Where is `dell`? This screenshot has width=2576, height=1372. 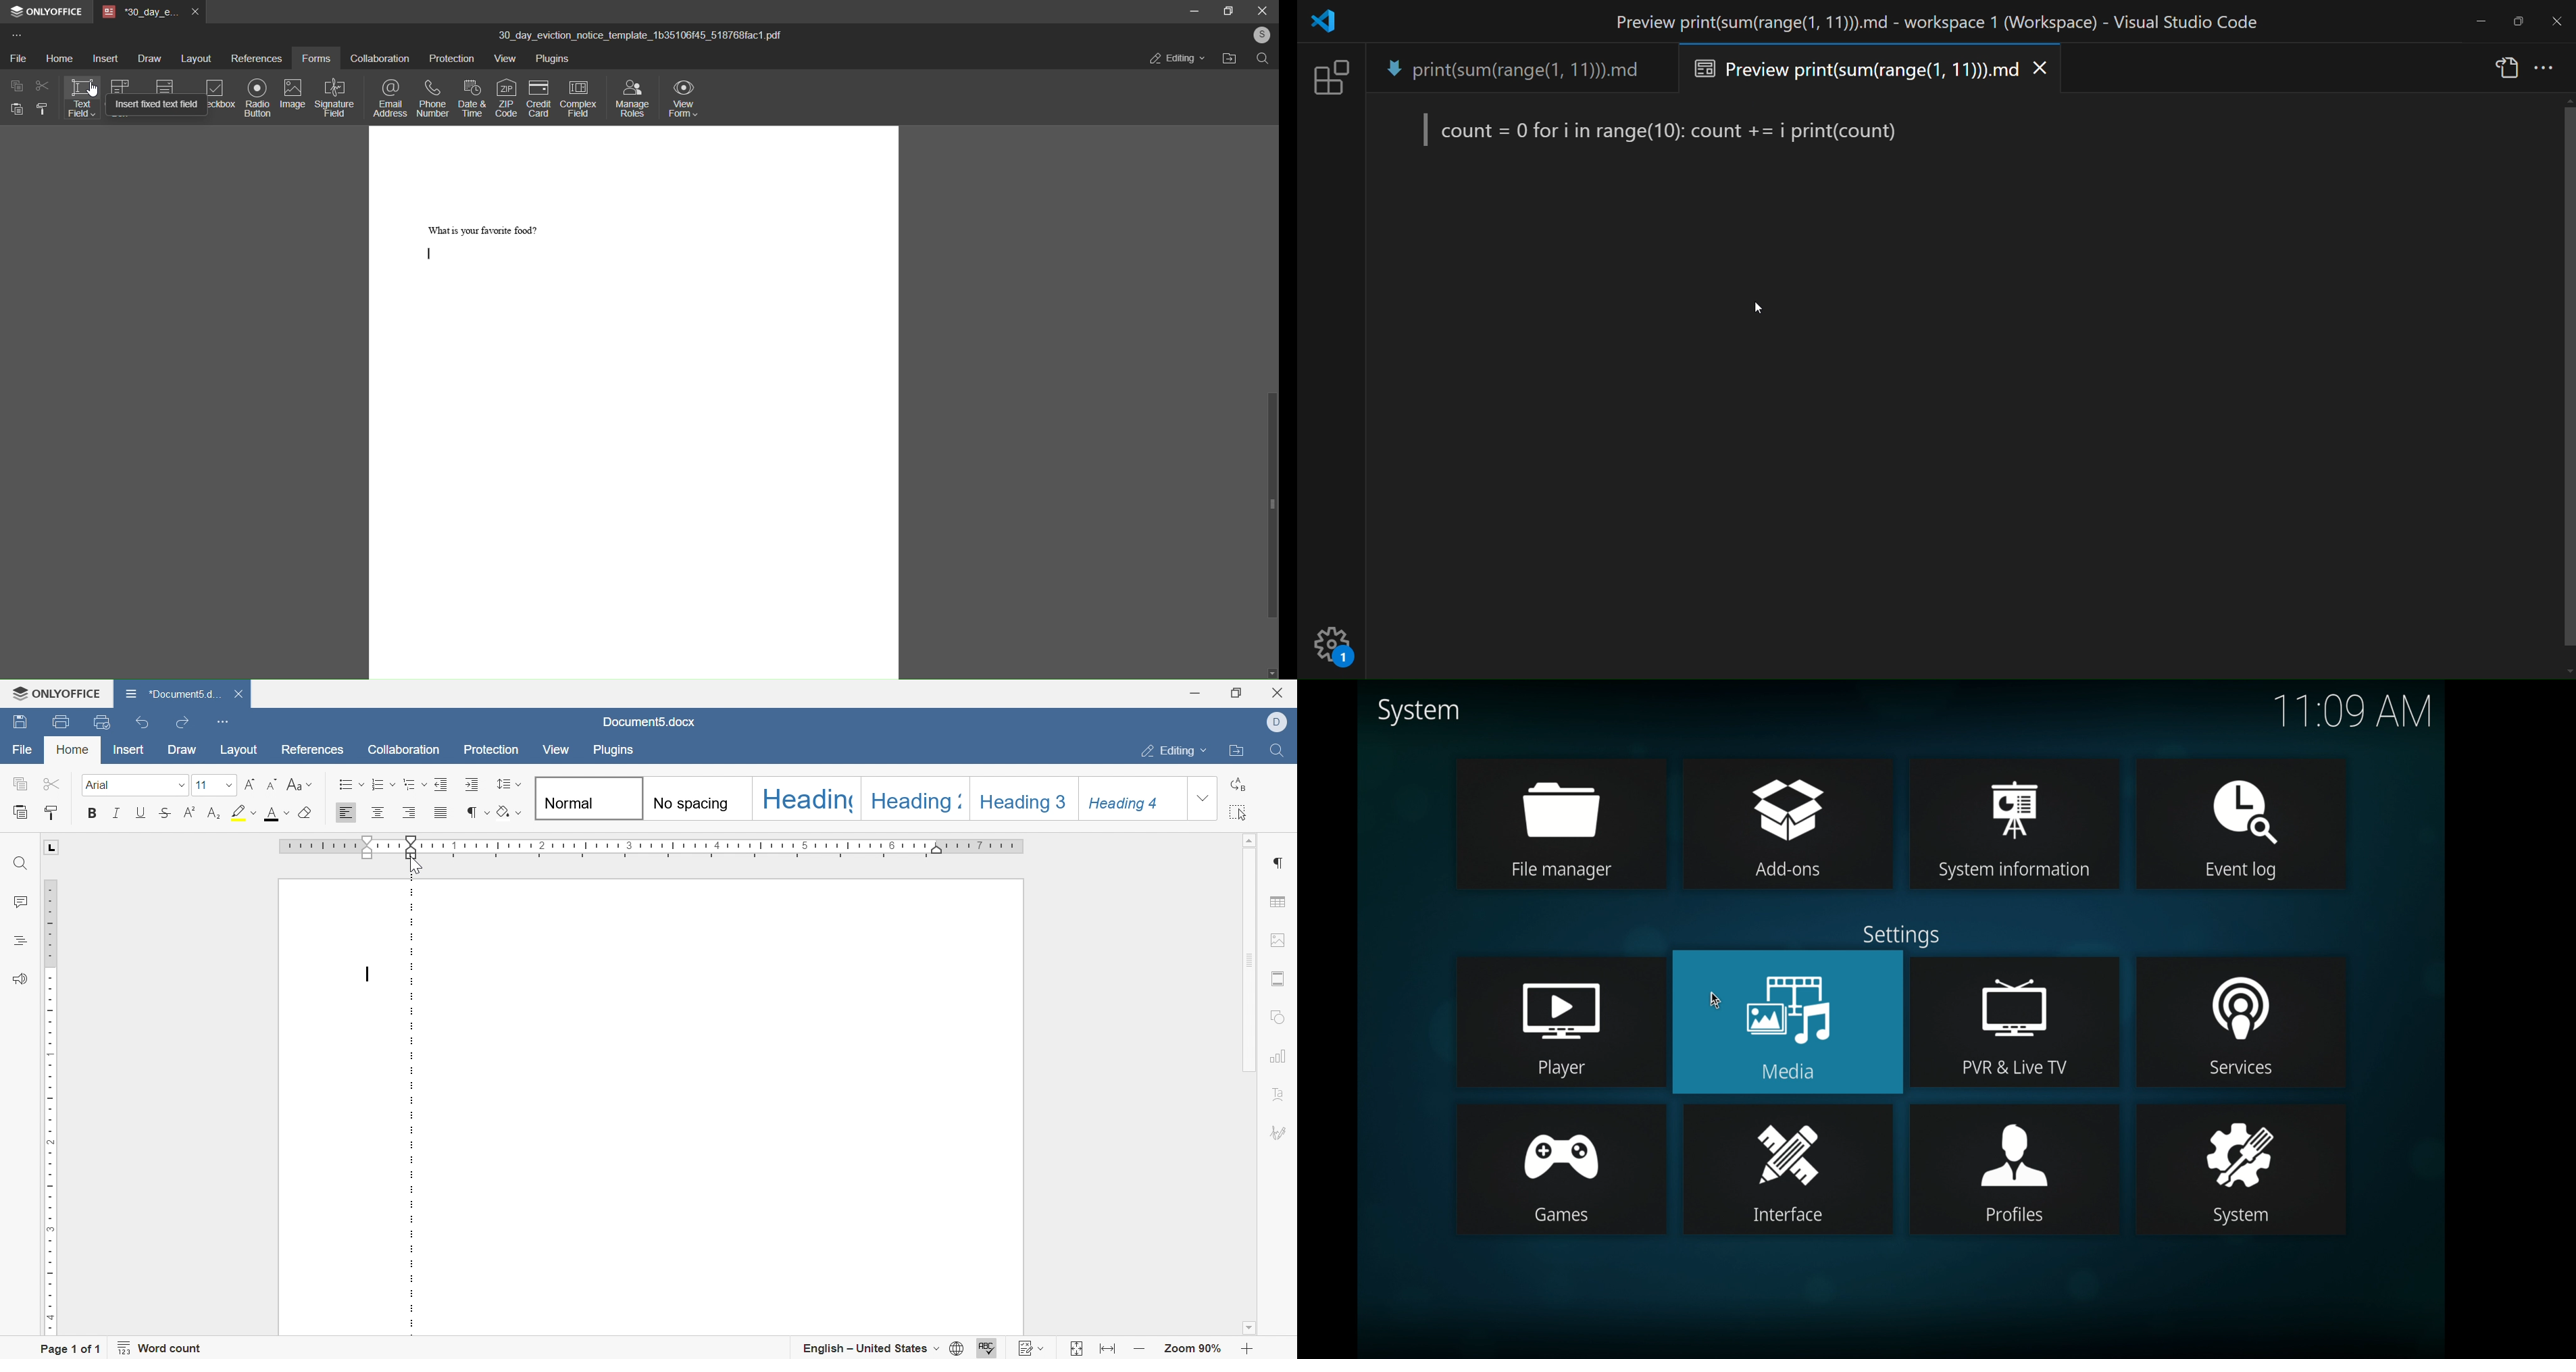
dell is located at coordinates (1277, 720).